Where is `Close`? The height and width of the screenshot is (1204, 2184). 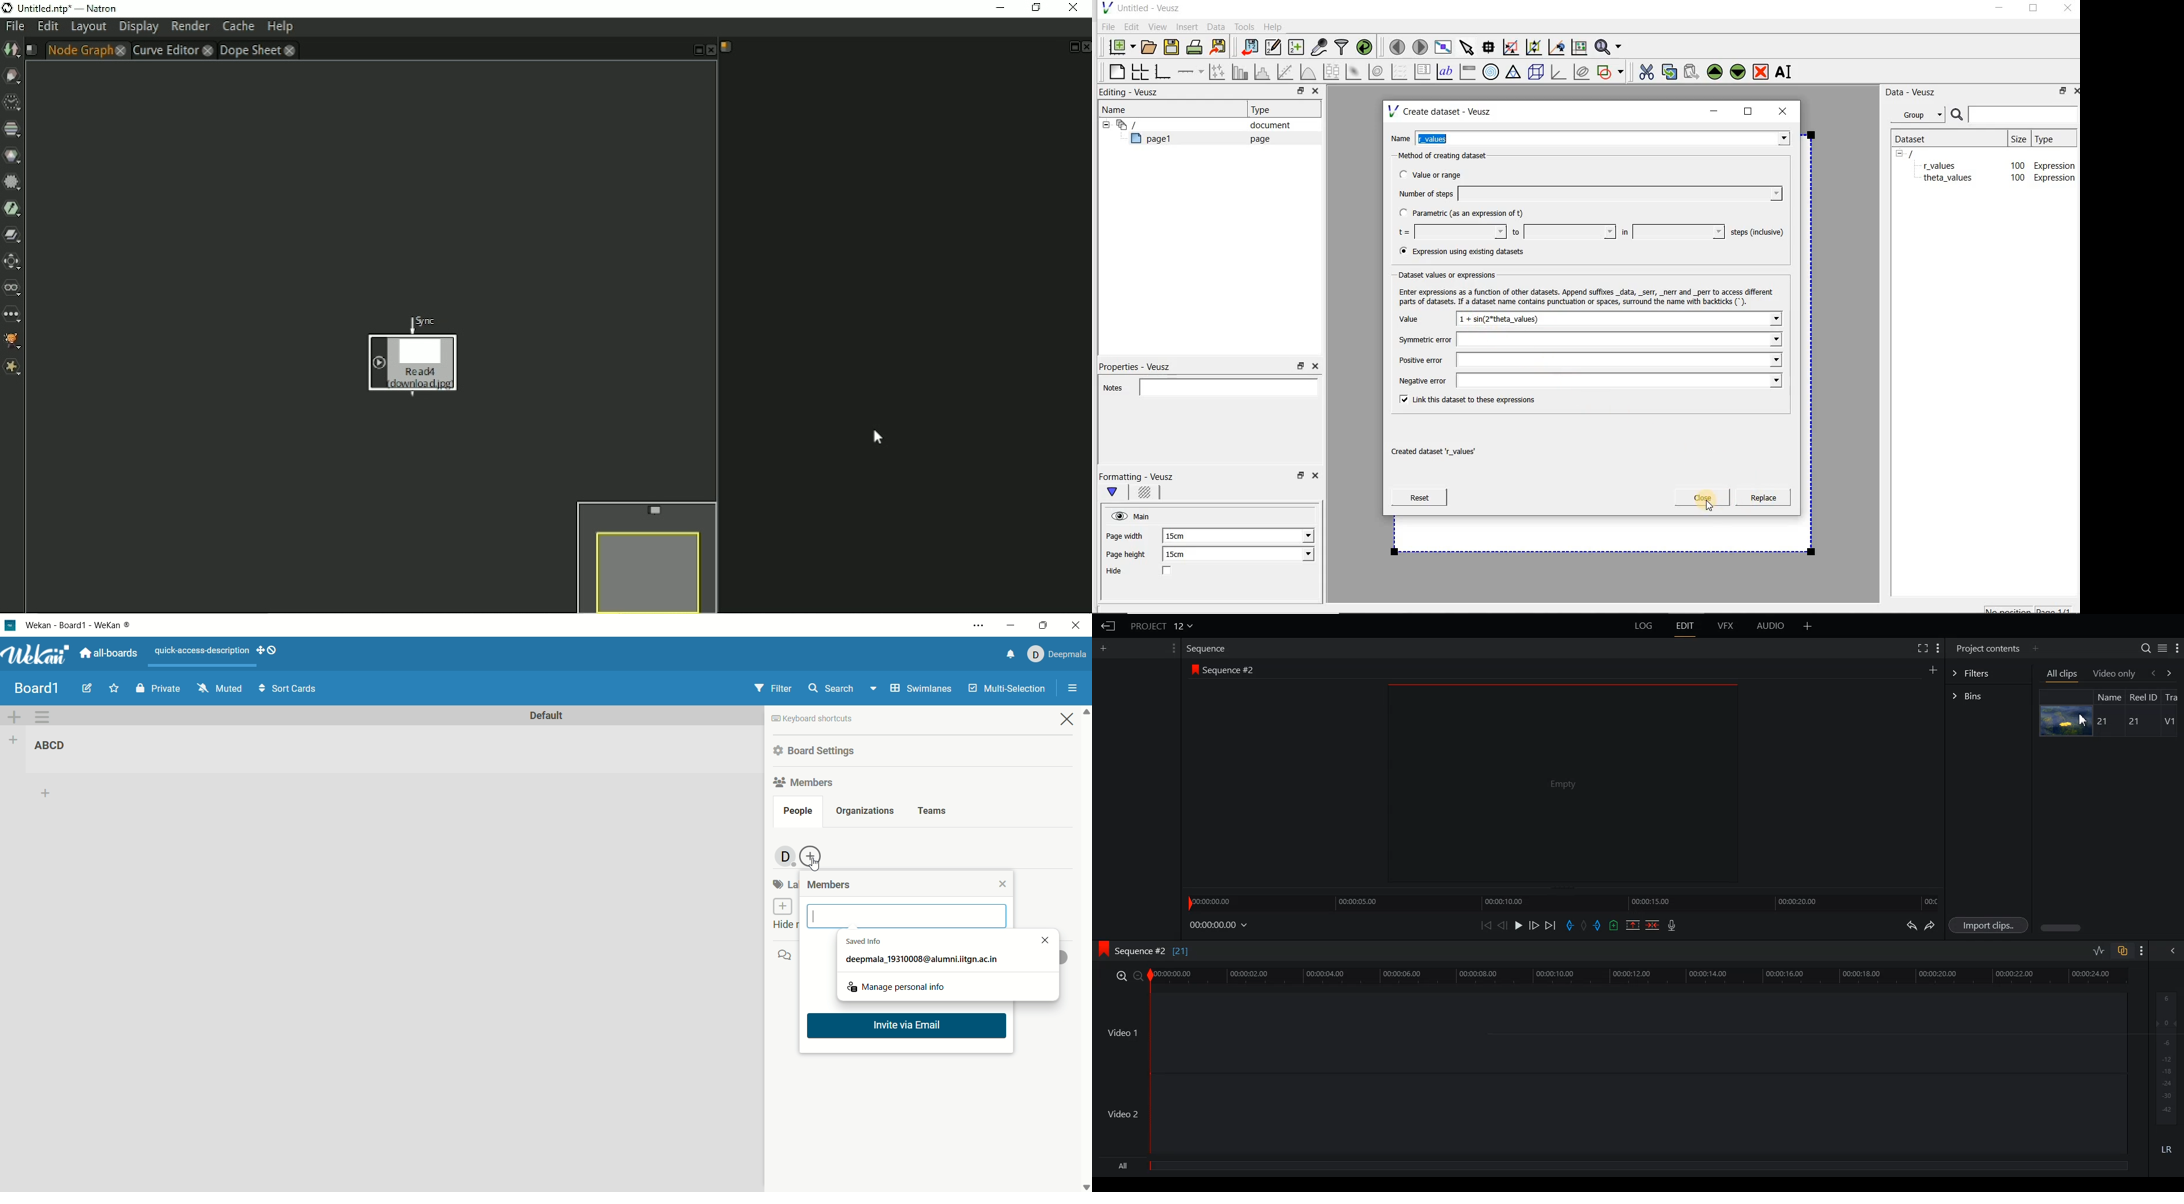 Close is located at coordinates (2074, 90).